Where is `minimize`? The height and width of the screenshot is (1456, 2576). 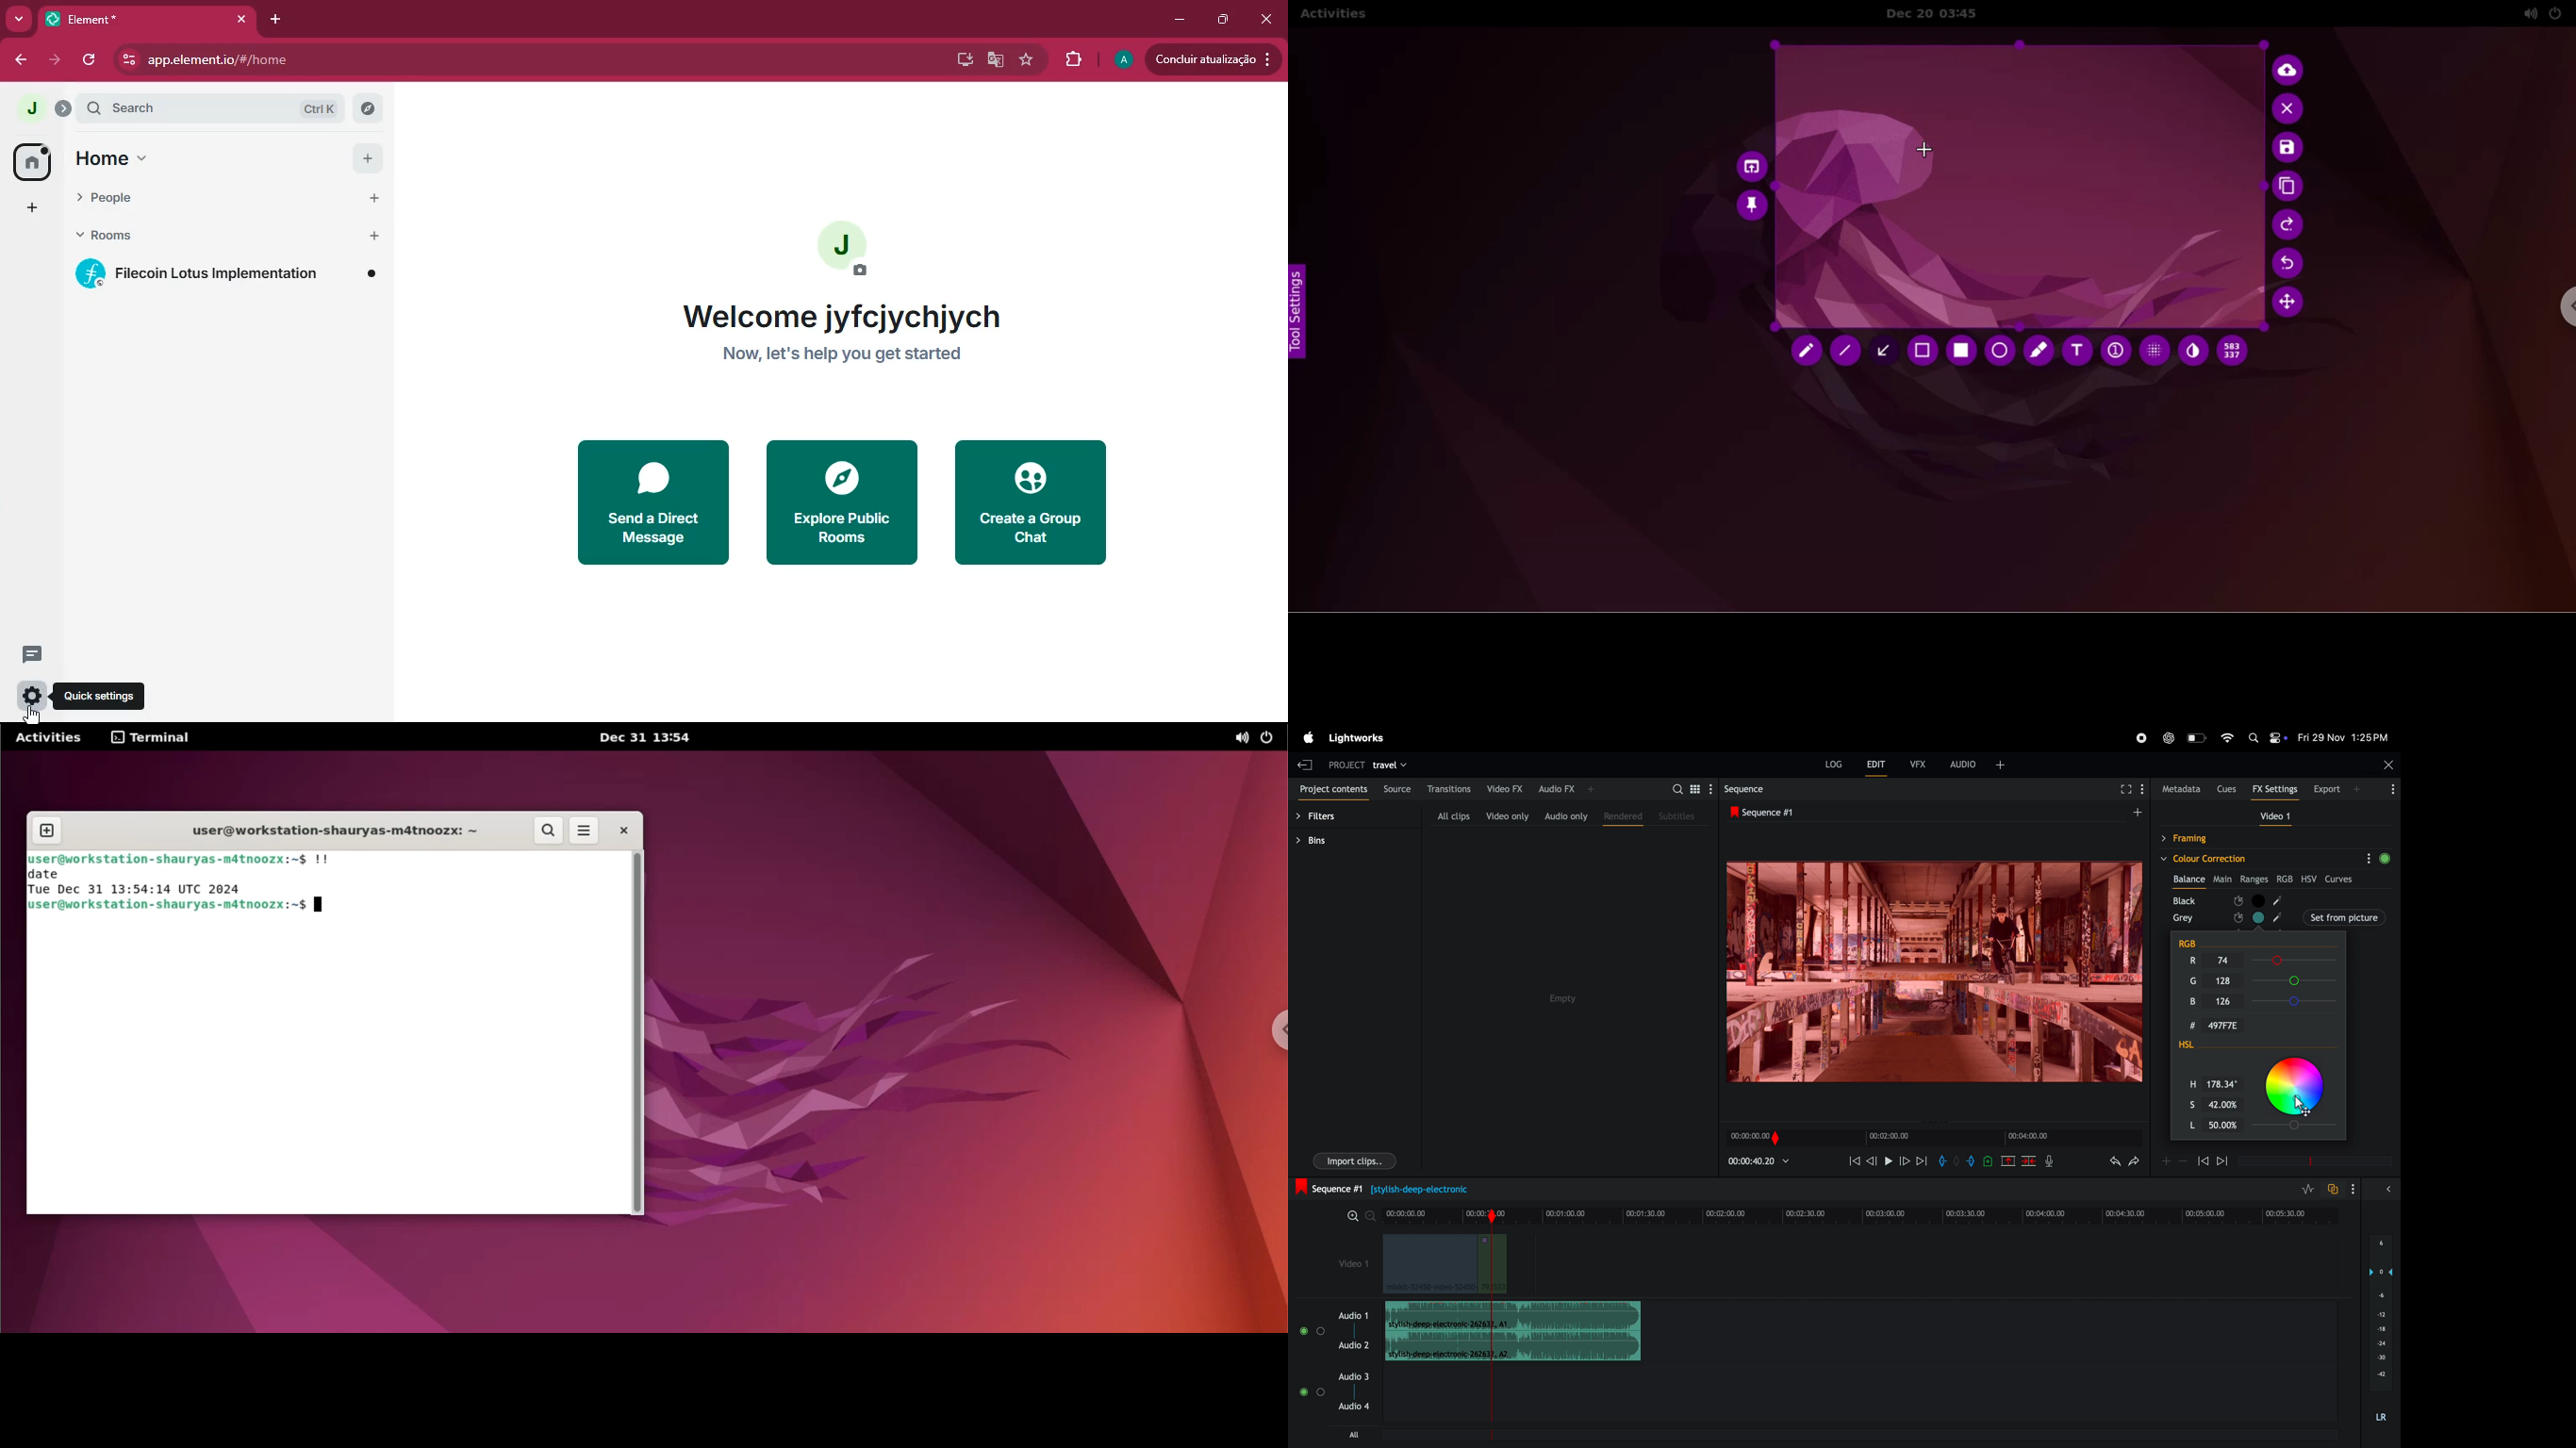
minimize is located at coordinates (1178, 19).